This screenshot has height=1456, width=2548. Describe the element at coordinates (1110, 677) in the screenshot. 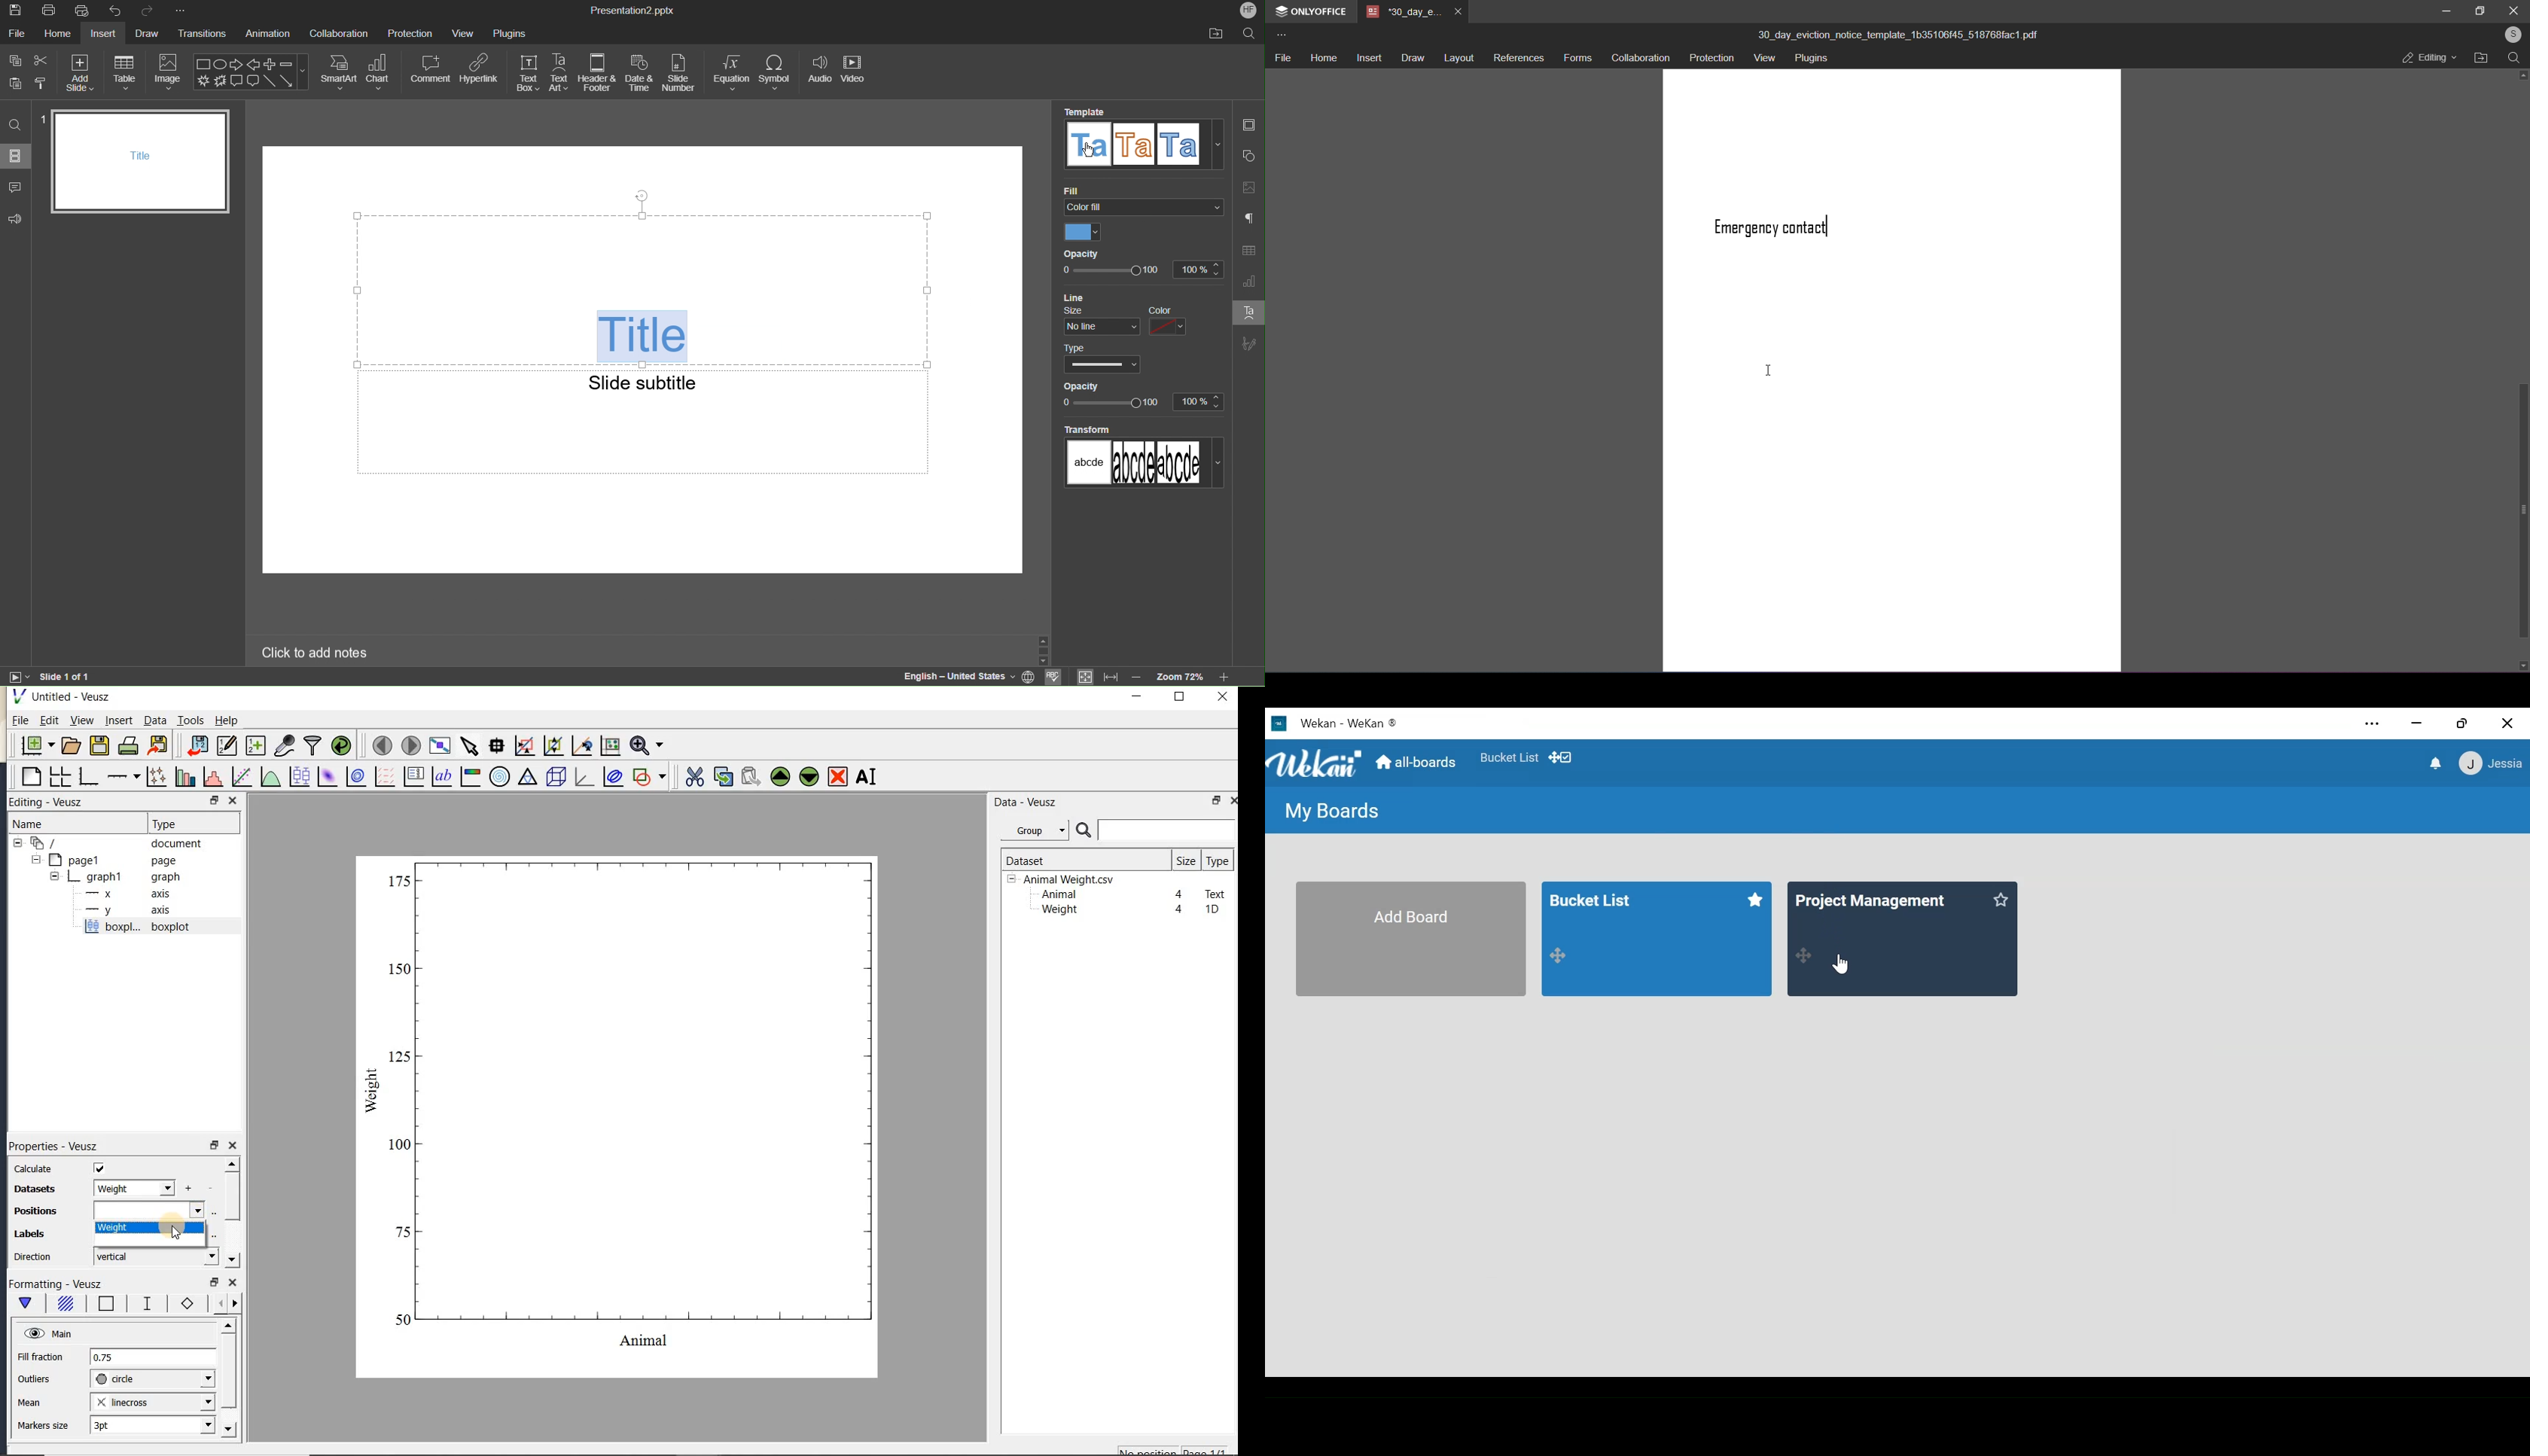

I see `fit to width` at that location.